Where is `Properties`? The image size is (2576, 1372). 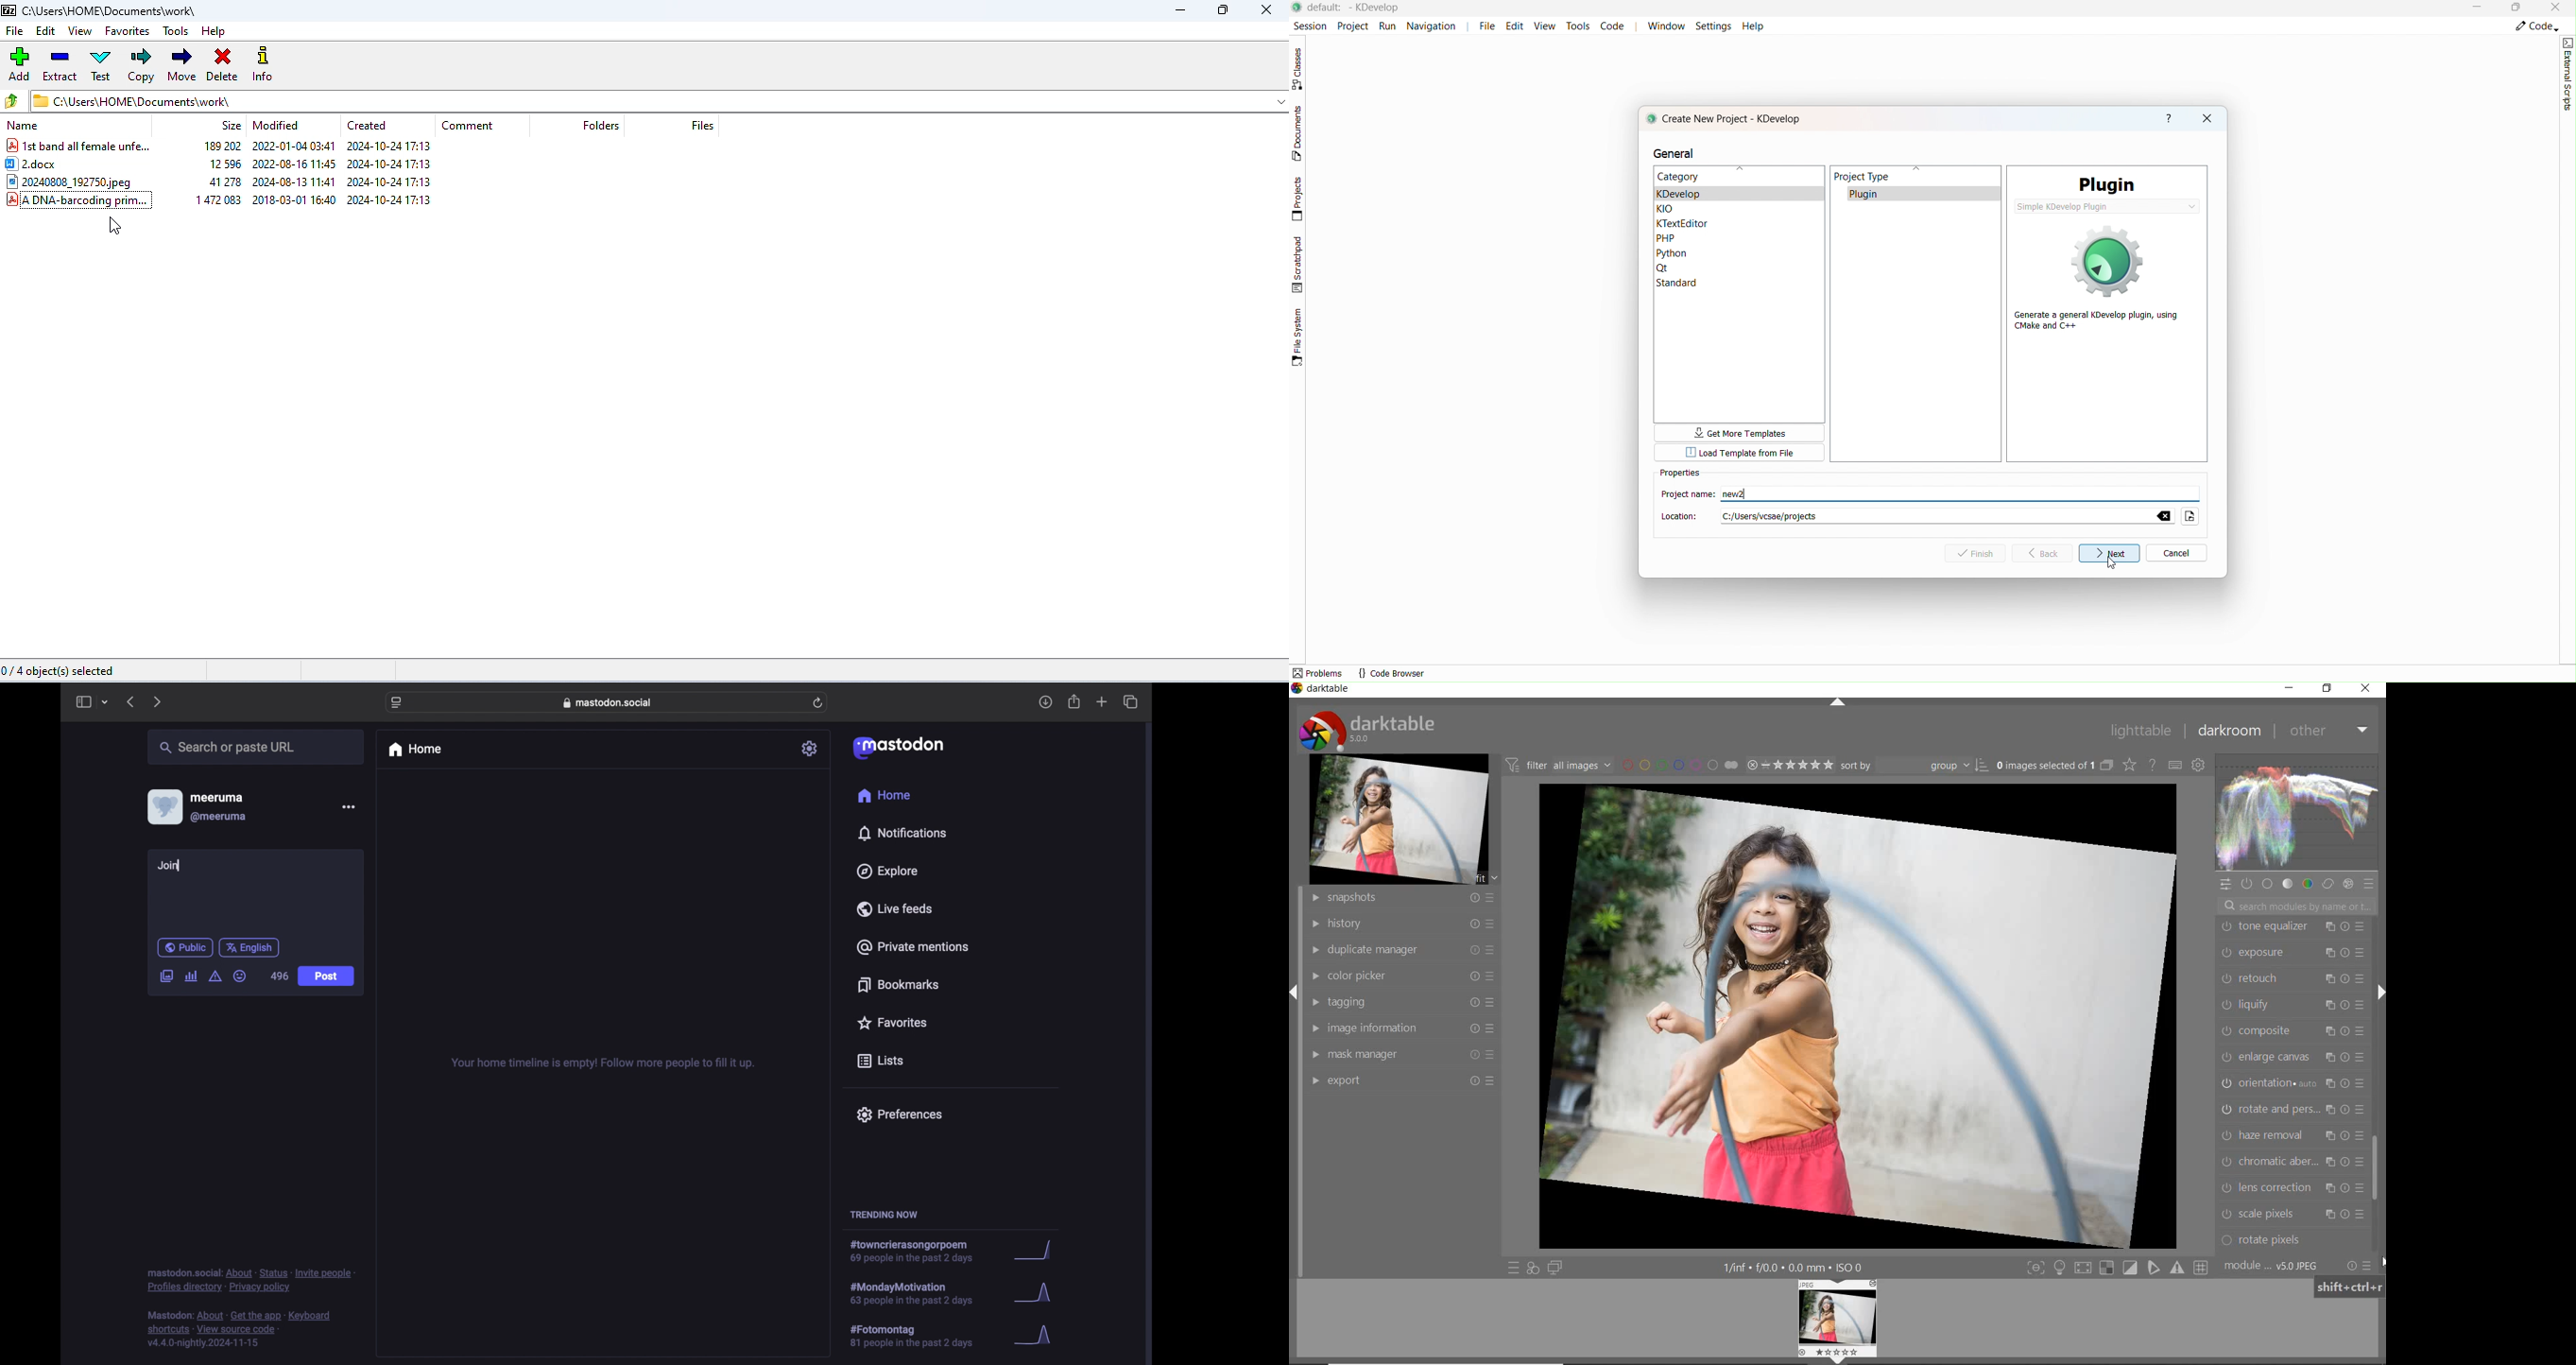
Properties is located at coordinates (1682, 474).